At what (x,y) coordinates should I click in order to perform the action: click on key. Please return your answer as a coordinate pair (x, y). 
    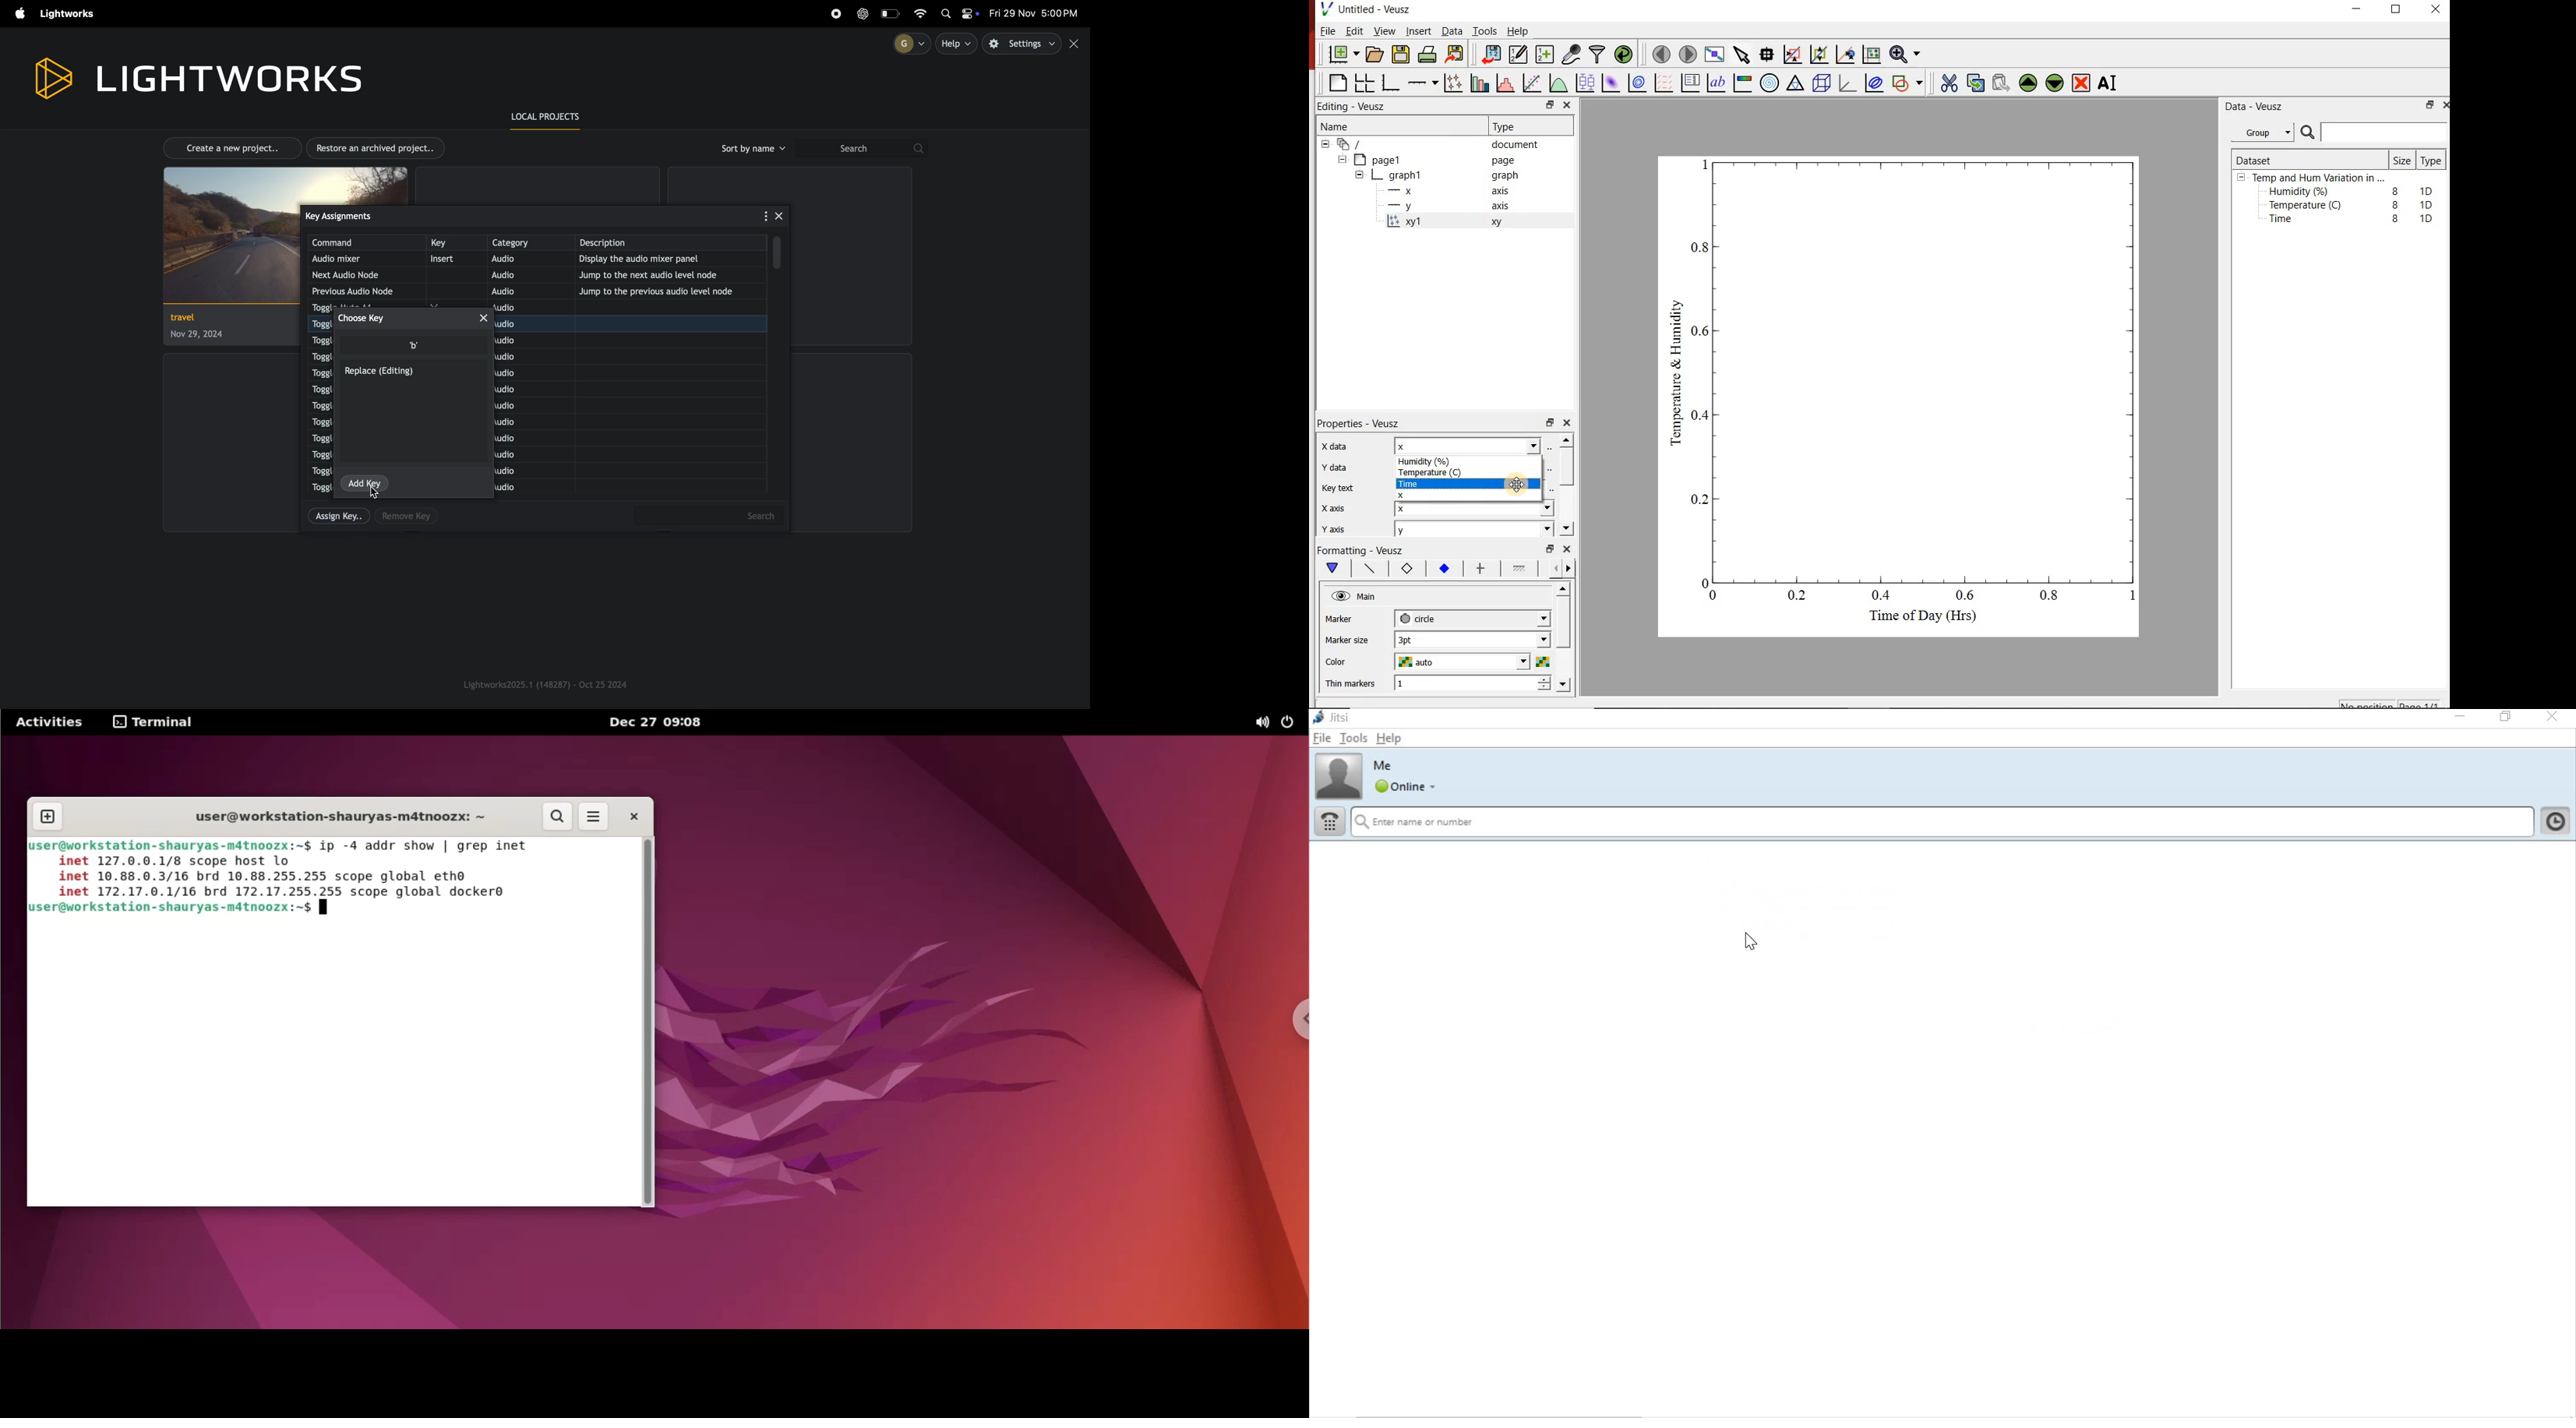
    Looking at the image, I should click on (454, 243).